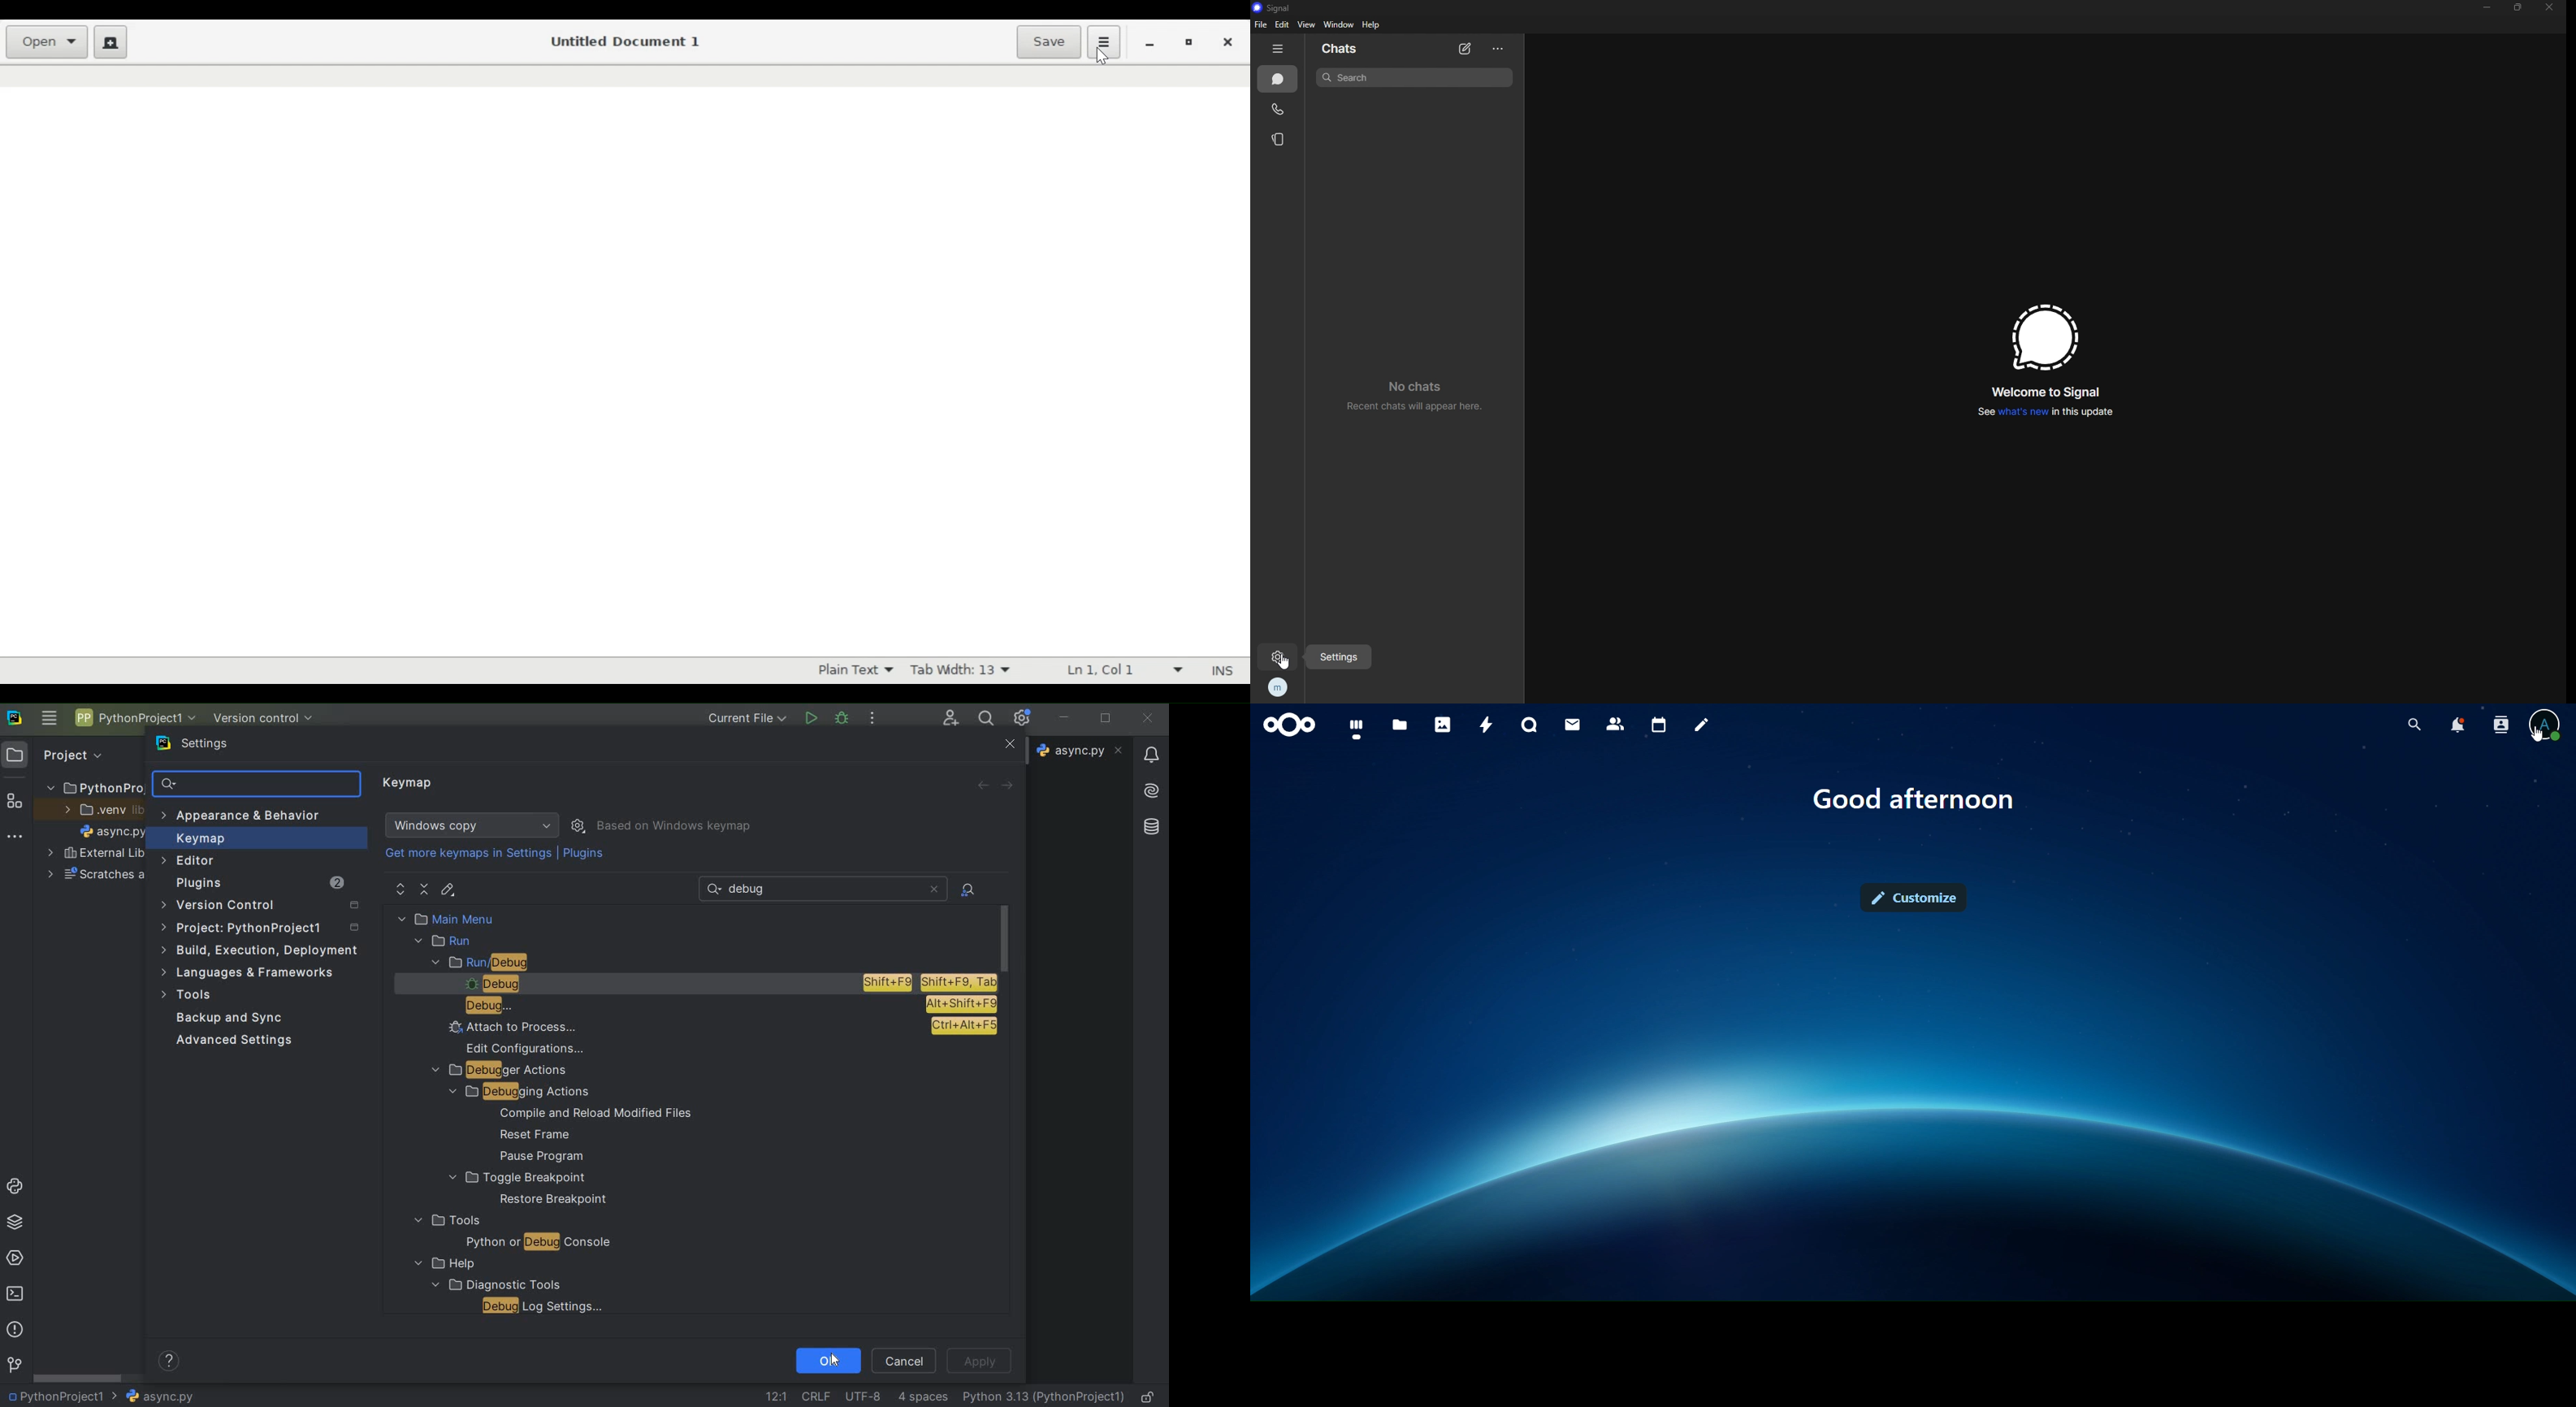 The width and height of the screenshot is (2576, 1428). I want to click on version control, so click(264, 906).